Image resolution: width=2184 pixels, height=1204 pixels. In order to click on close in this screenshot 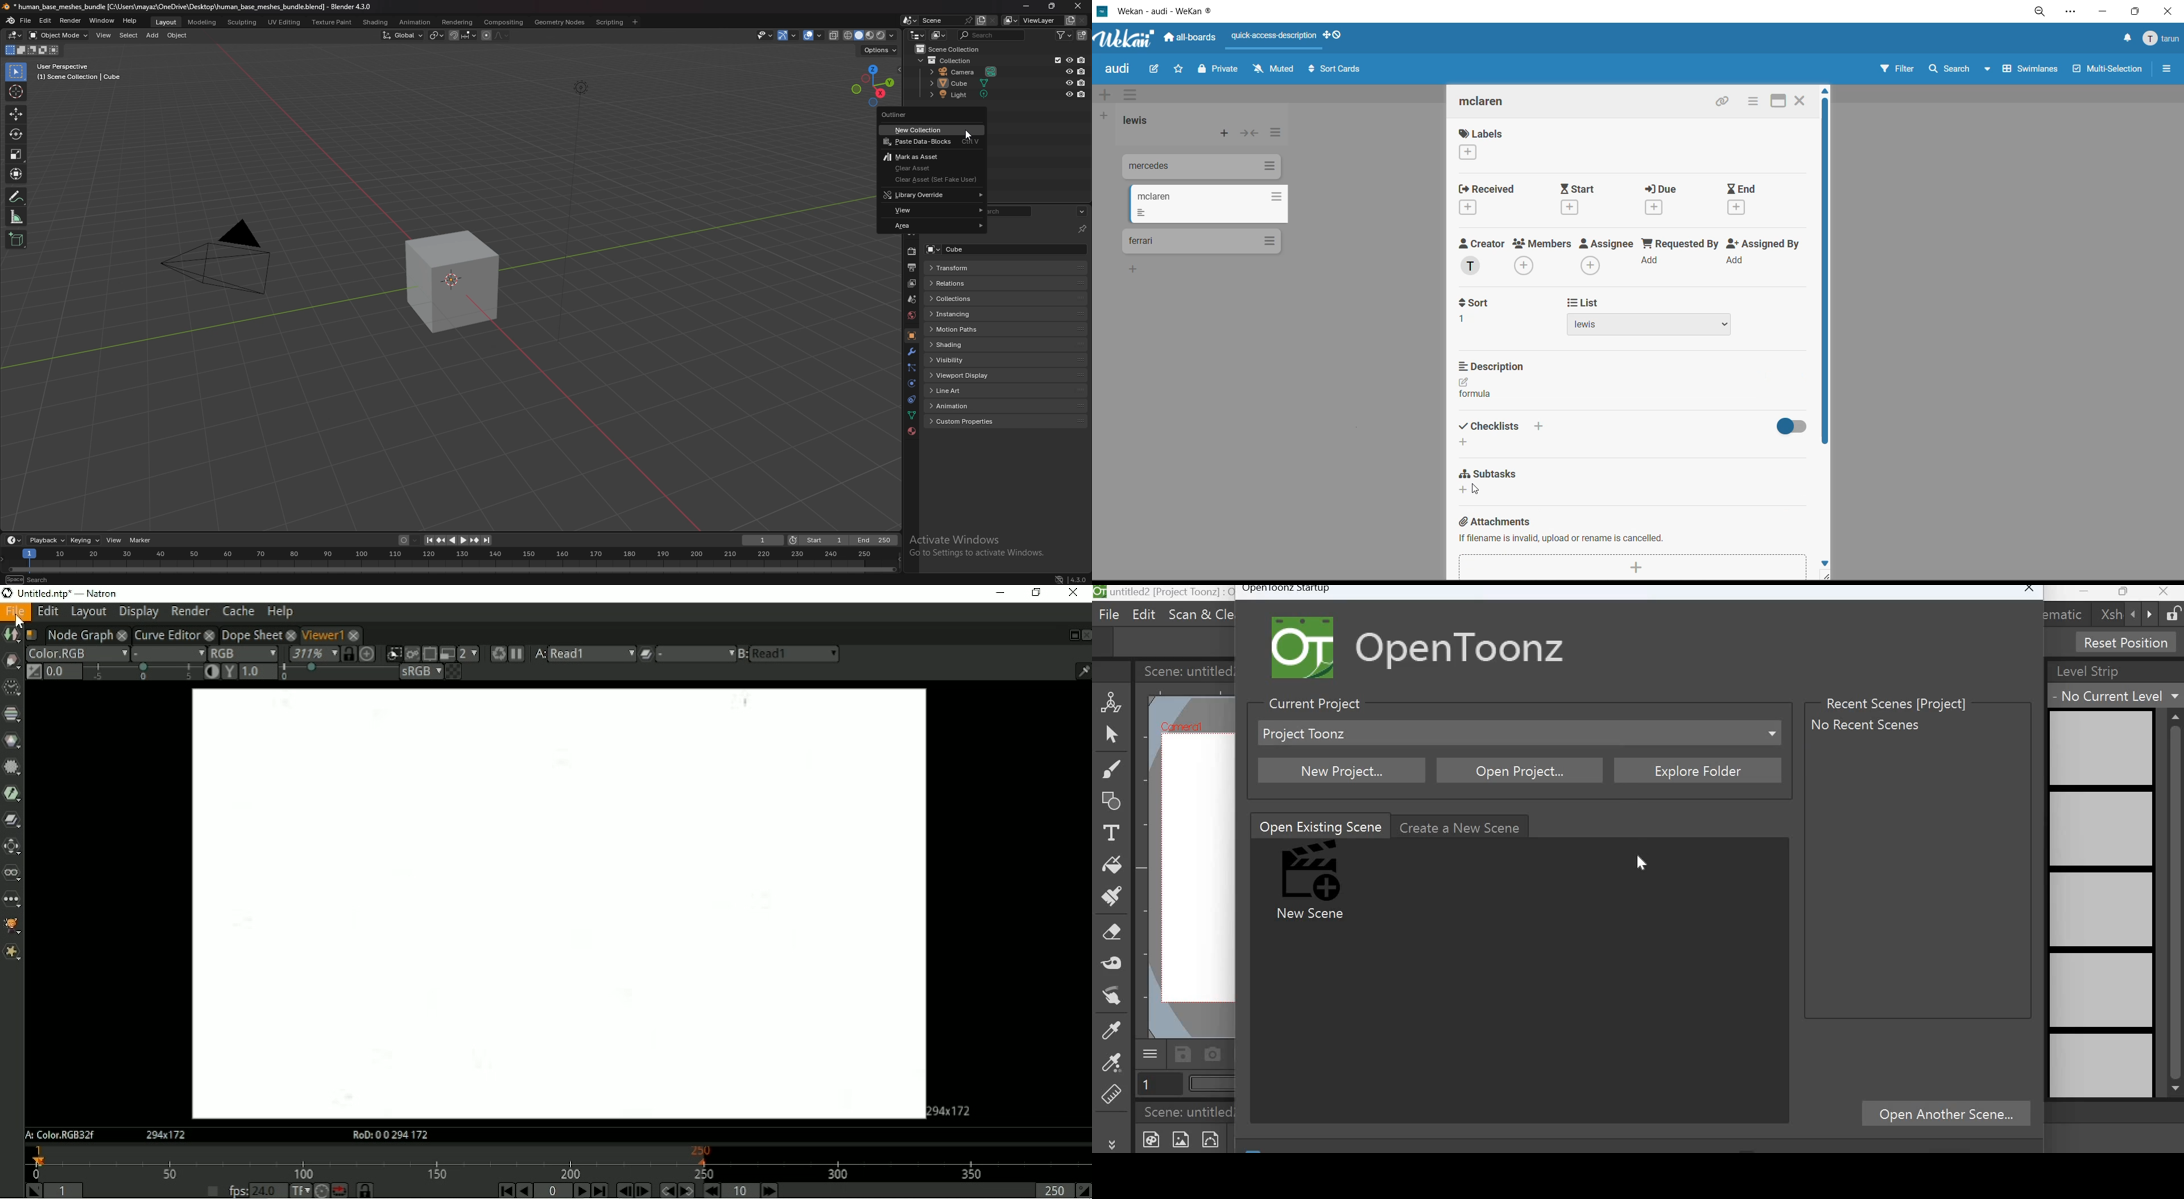, I will do `click(2171, 11)`.